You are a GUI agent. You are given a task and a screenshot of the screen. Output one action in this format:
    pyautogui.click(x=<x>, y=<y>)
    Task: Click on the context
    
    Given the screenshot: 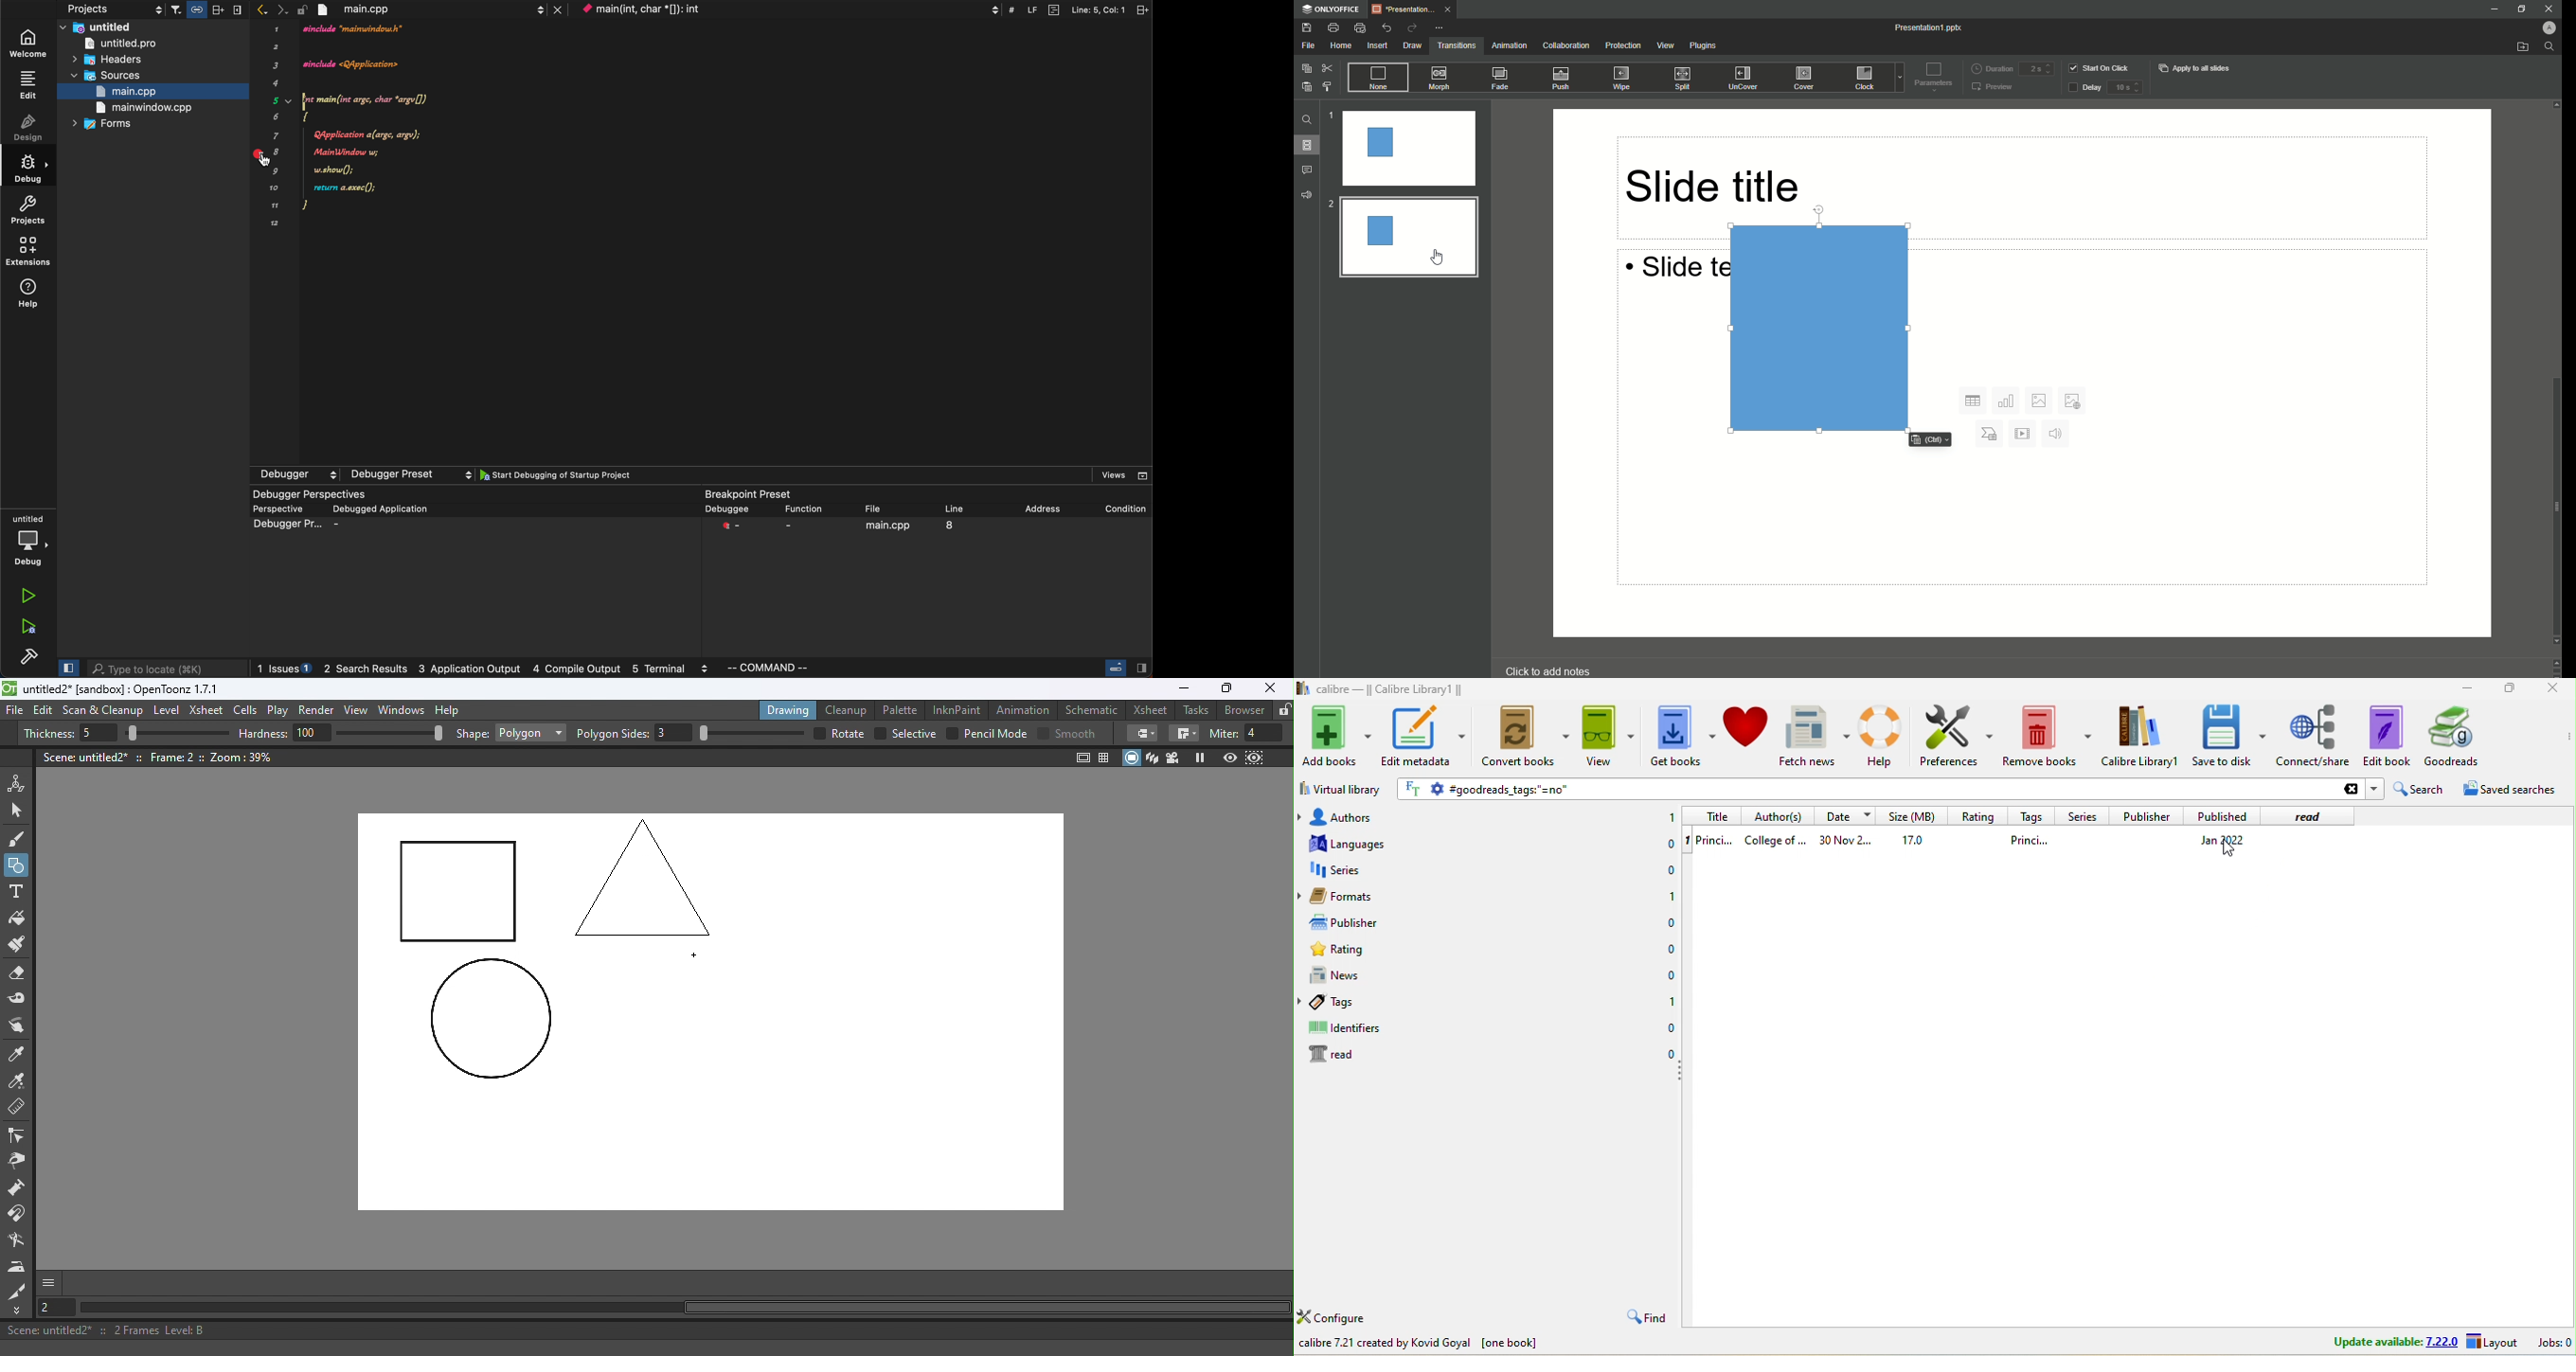 What is the action you would take?
    pyautogui.click(x=789, y=9)
    